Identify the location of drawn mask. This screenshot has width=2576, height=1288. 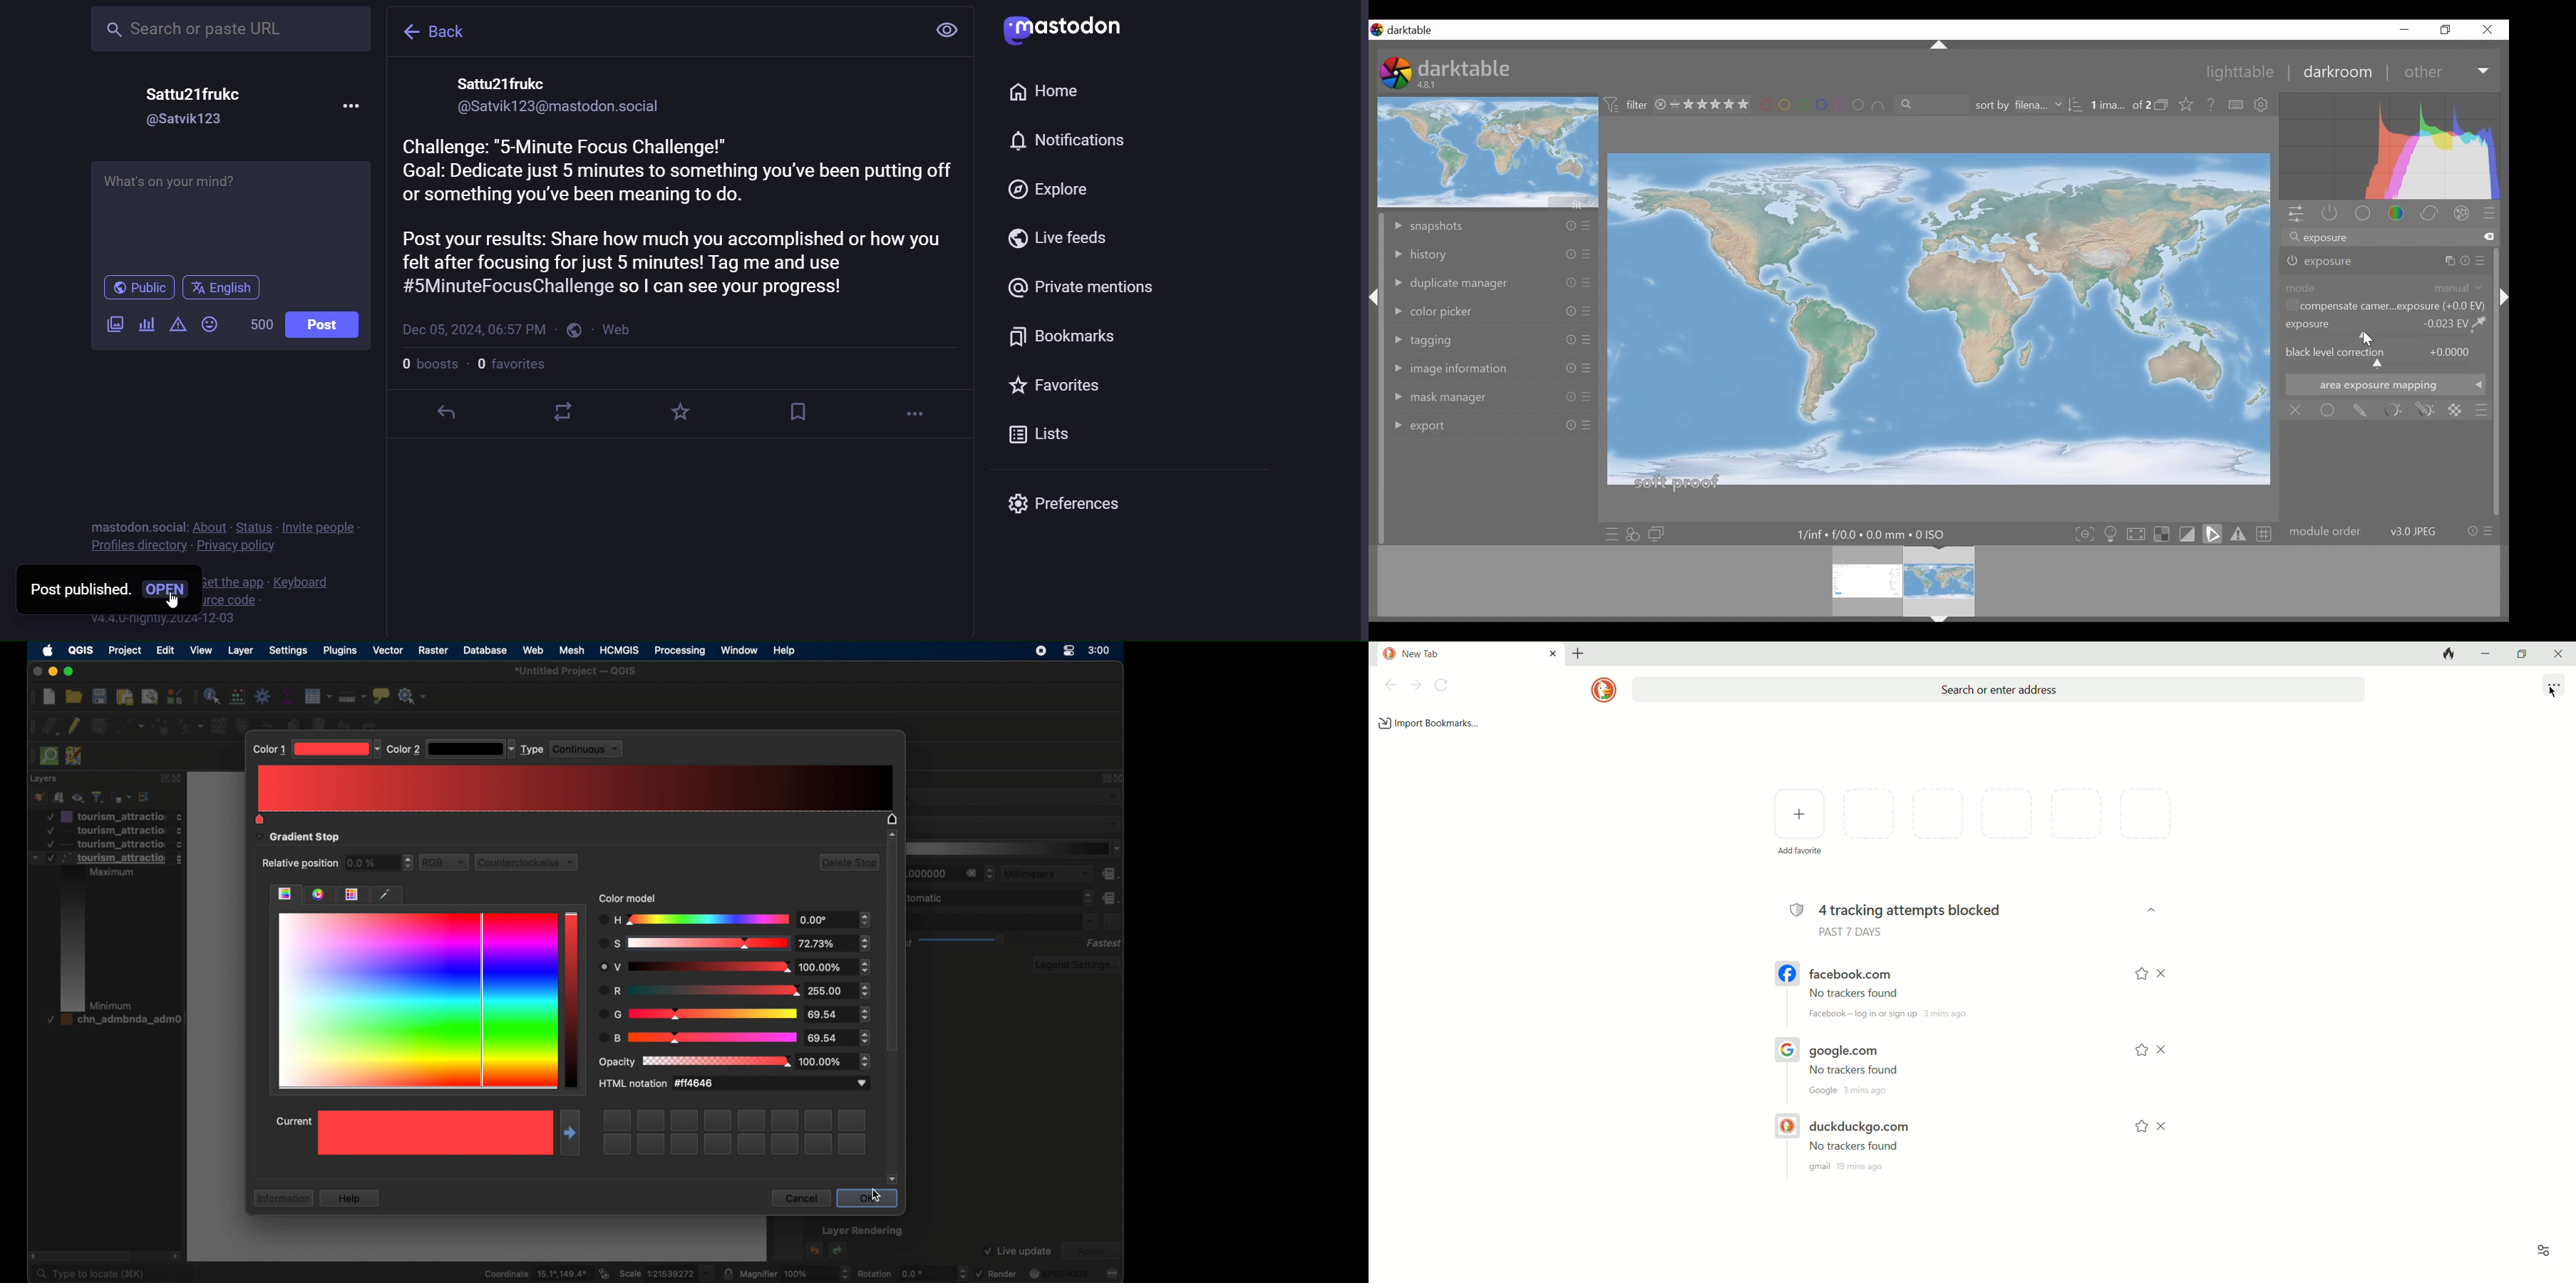
(2359, 410).